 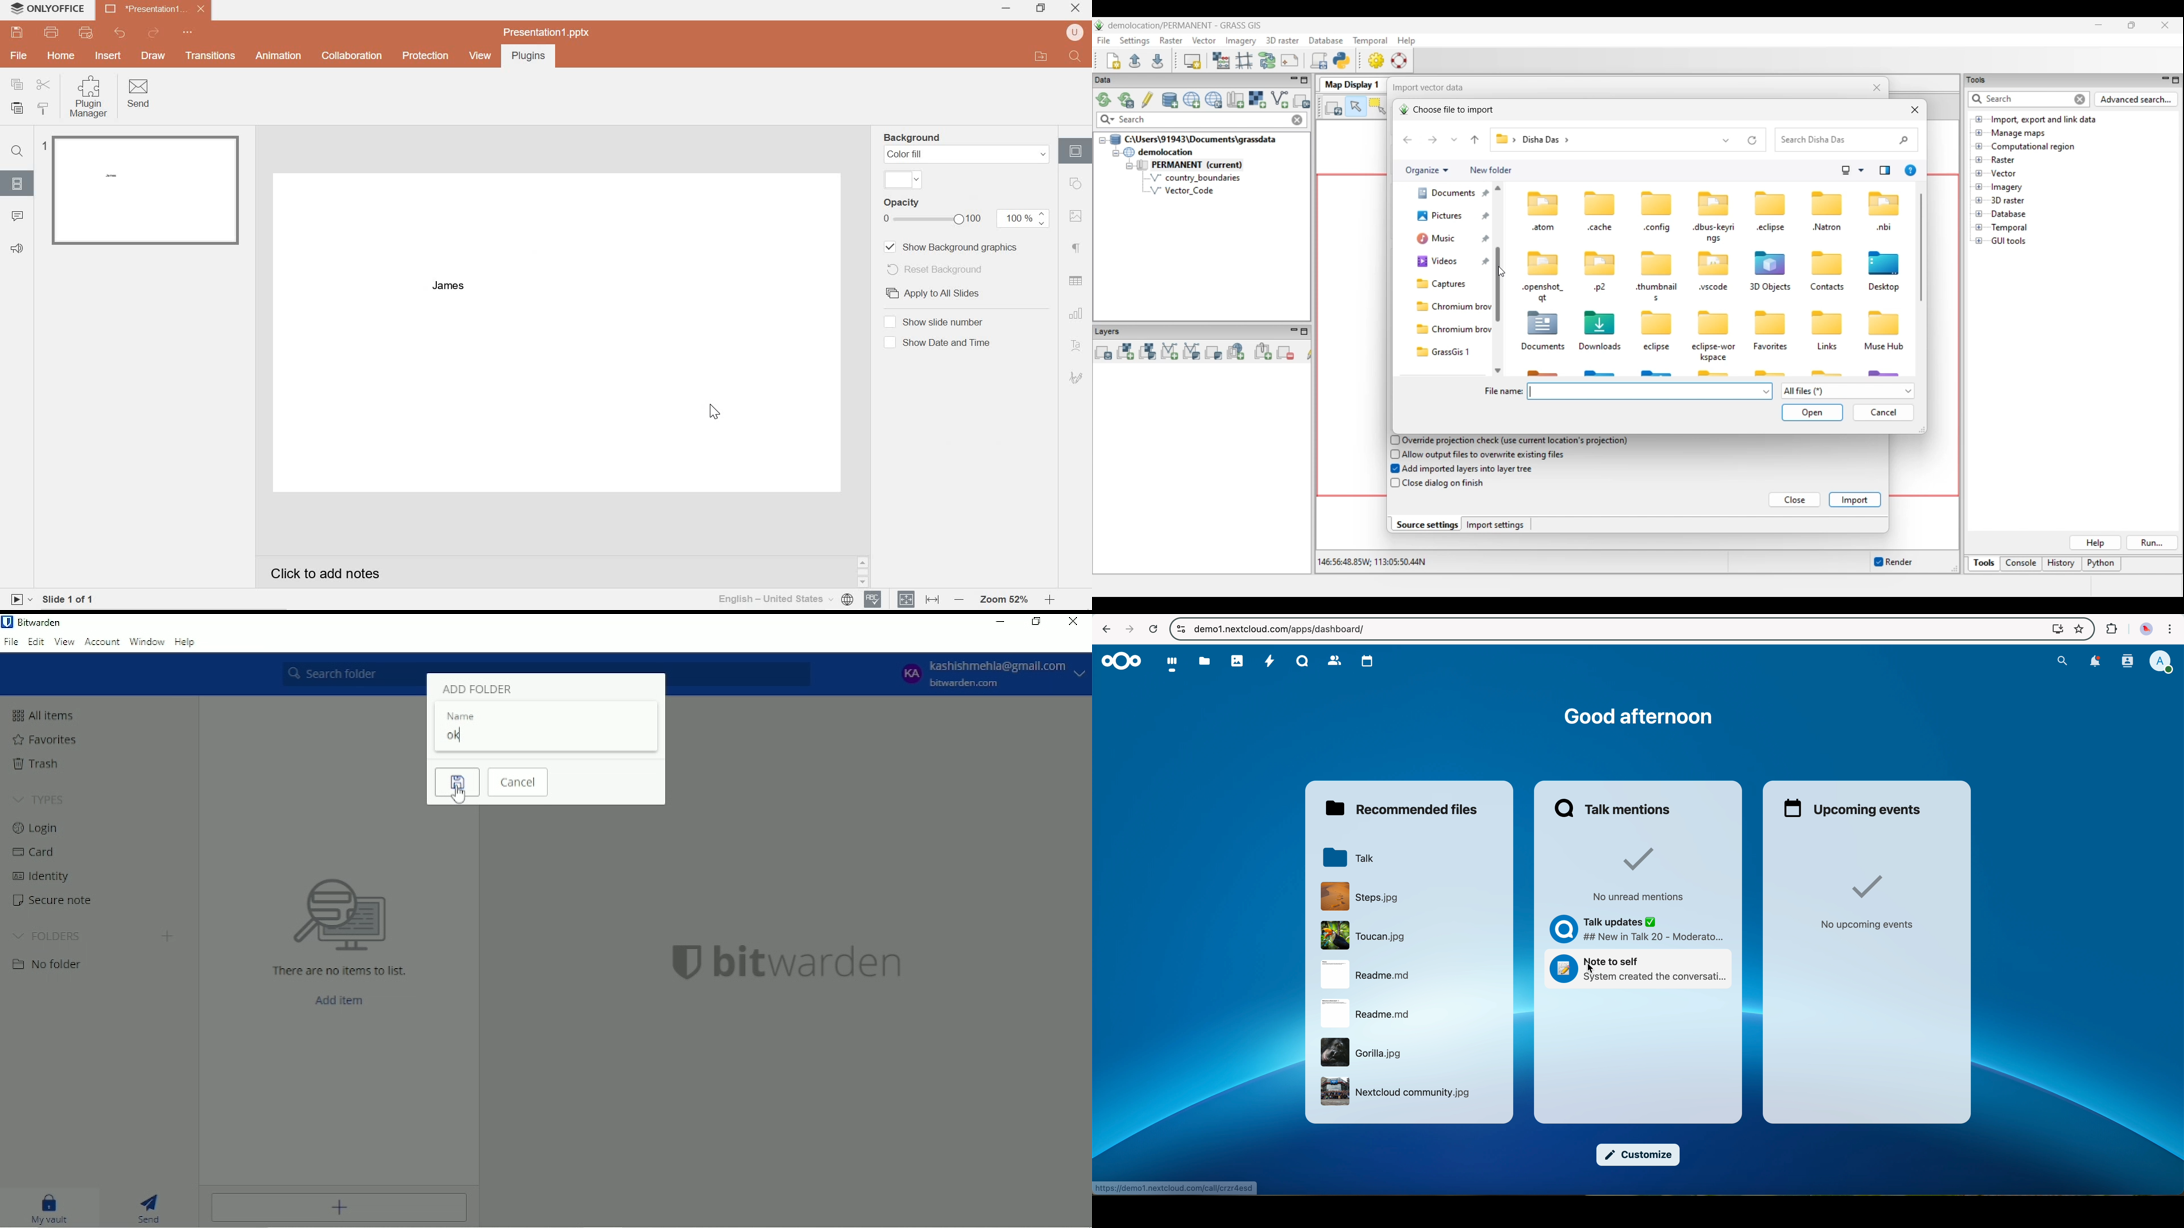 I want to click on file, so click(x=1398, y=1091).